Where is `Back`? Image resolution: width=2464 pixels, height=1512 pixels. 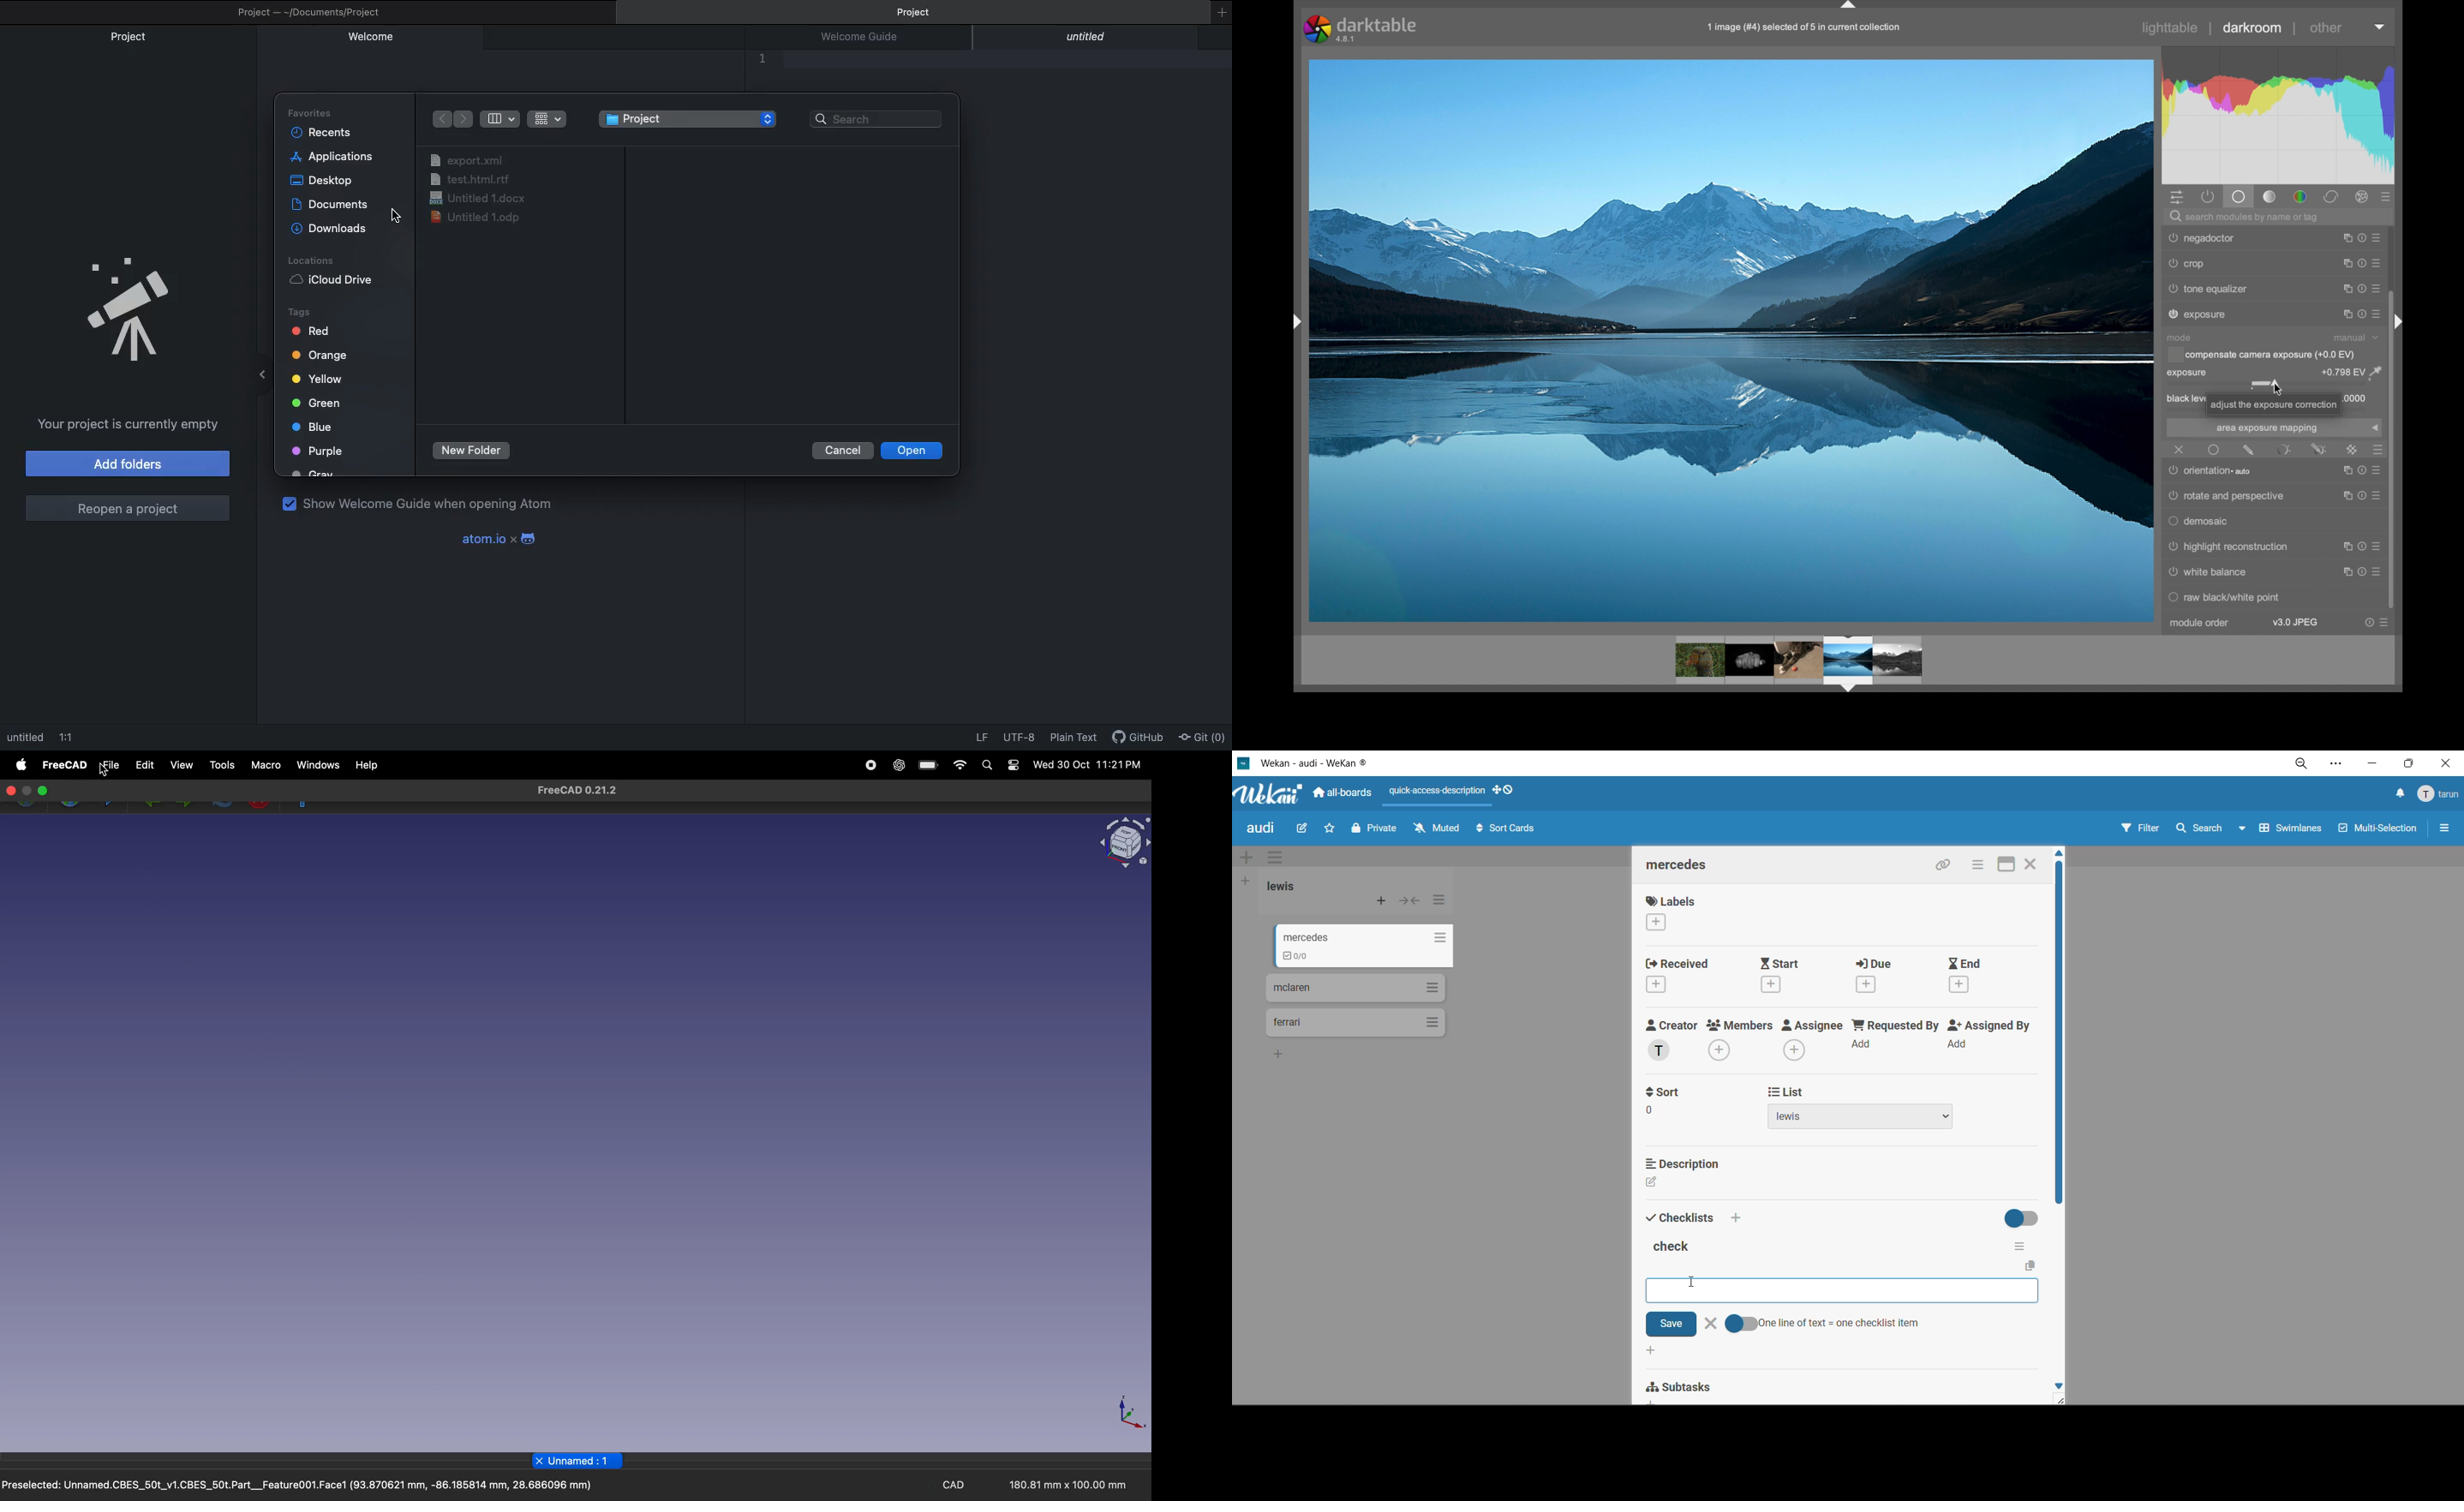
Back is located at coordinates (439, 120).